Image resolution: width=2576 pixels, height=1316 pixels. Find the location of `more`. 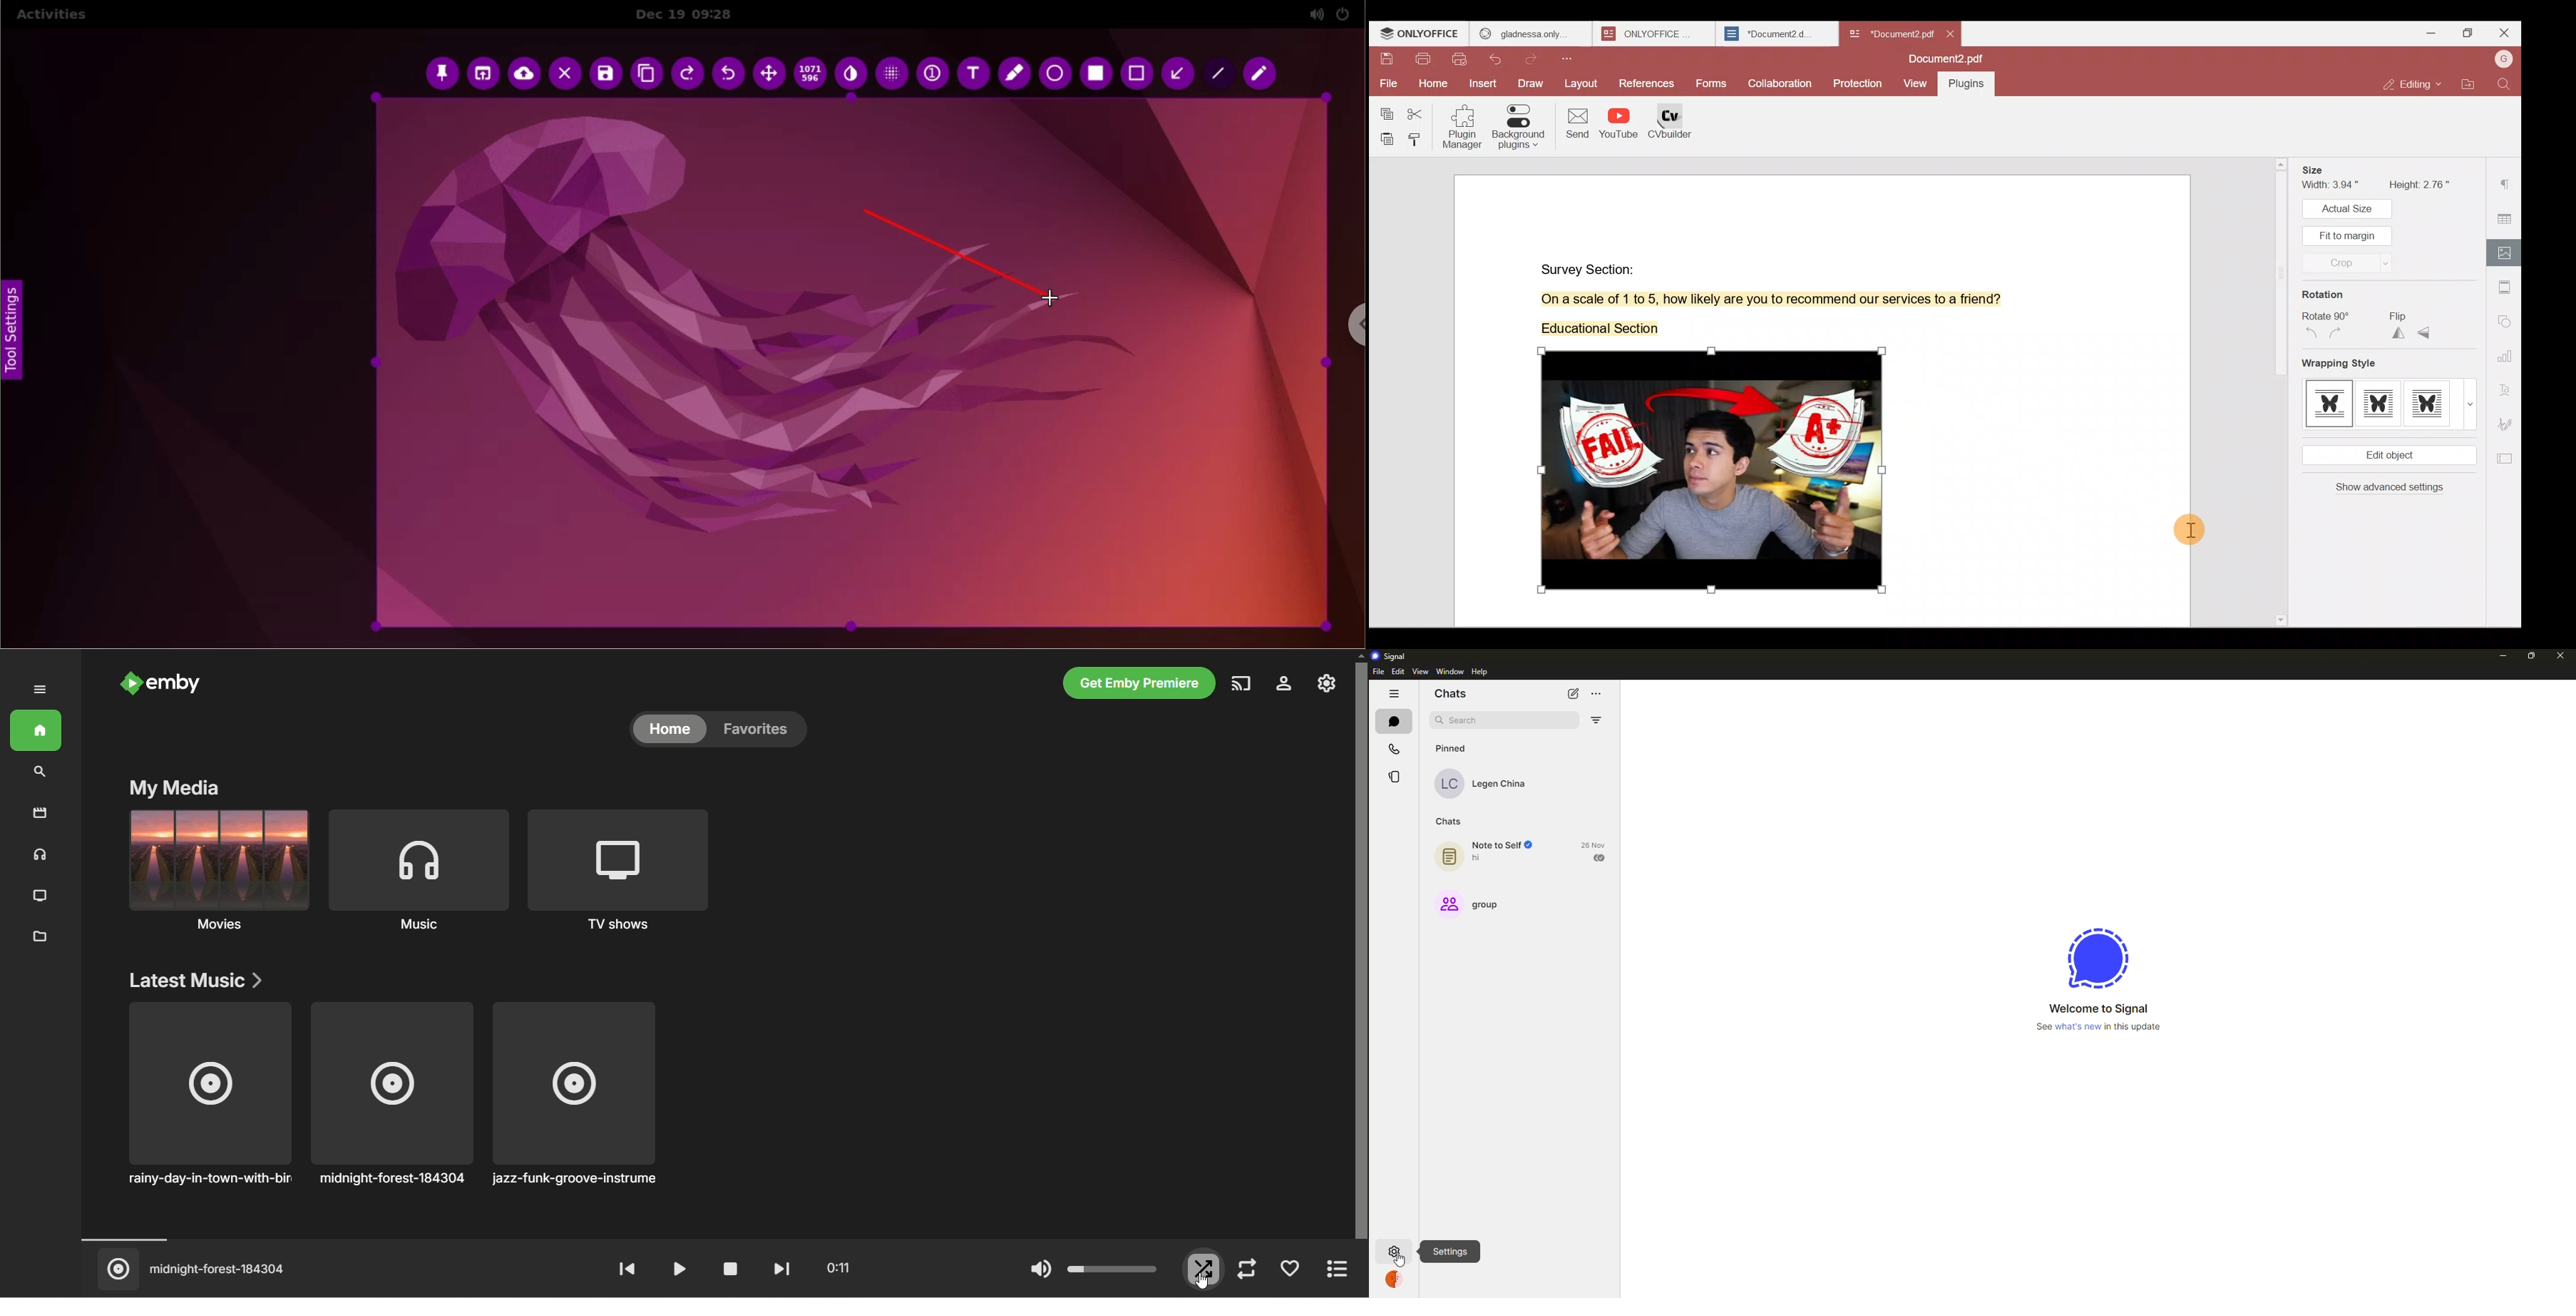

more is located at coordinates (1597, 694).